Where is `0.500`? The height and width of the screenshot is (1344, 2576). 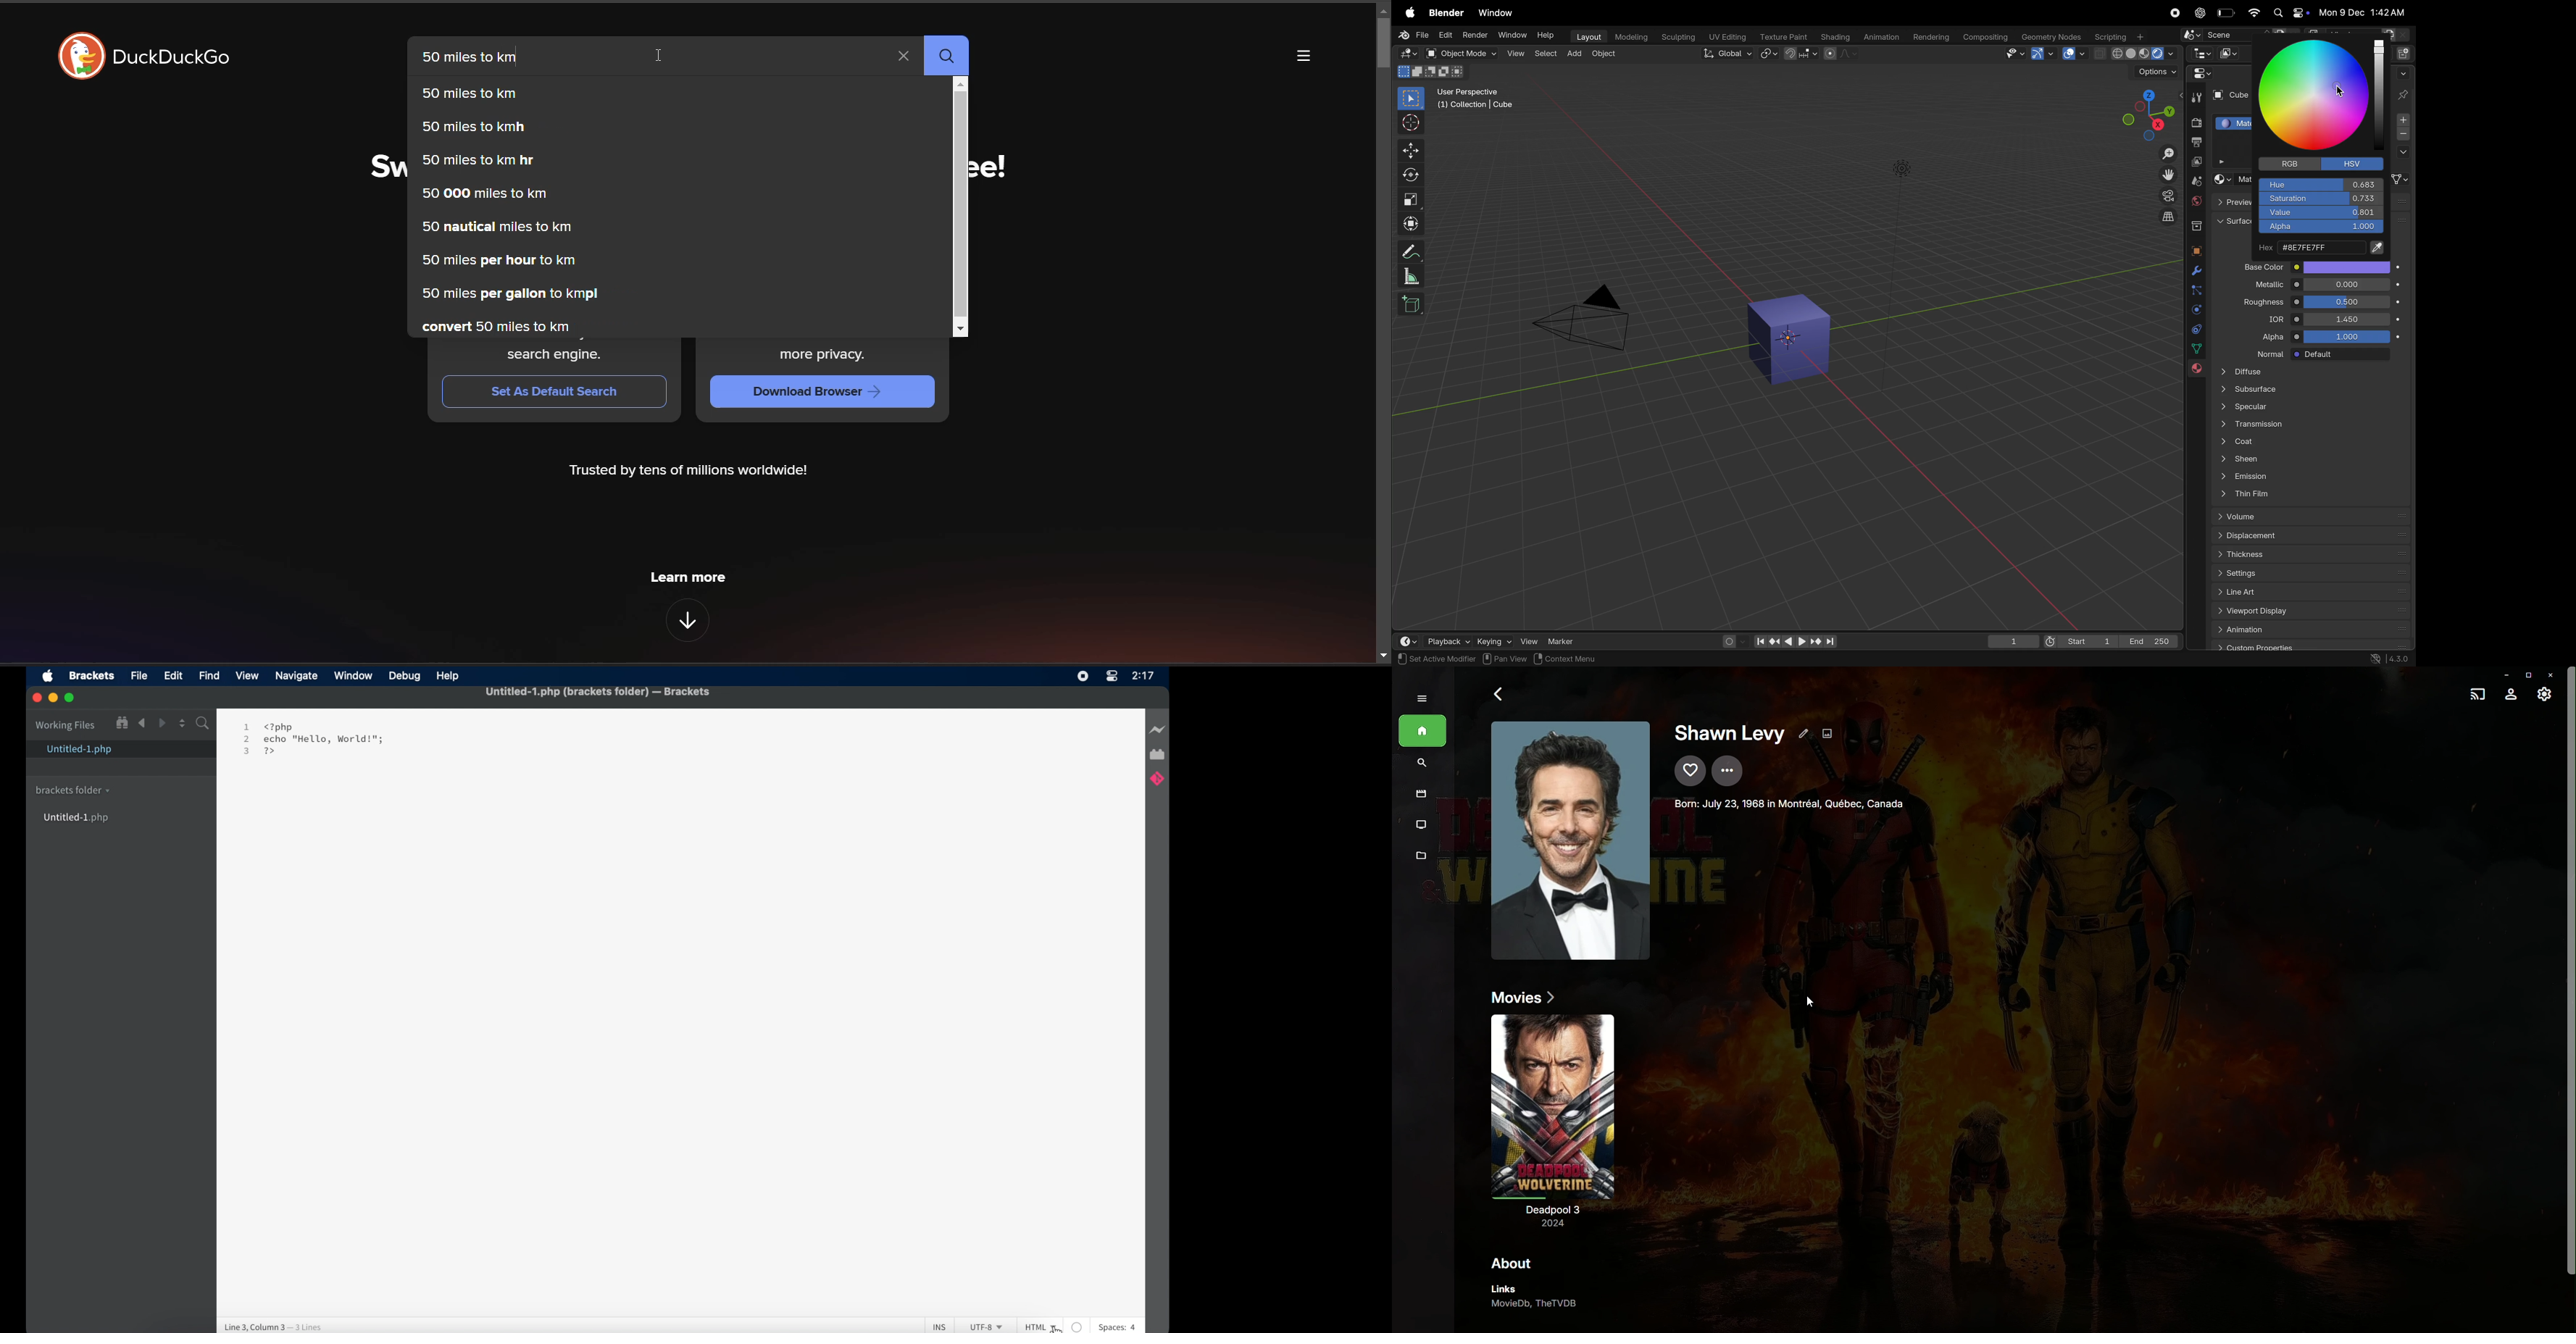
0.500 is located at coordinates (2348, 302).